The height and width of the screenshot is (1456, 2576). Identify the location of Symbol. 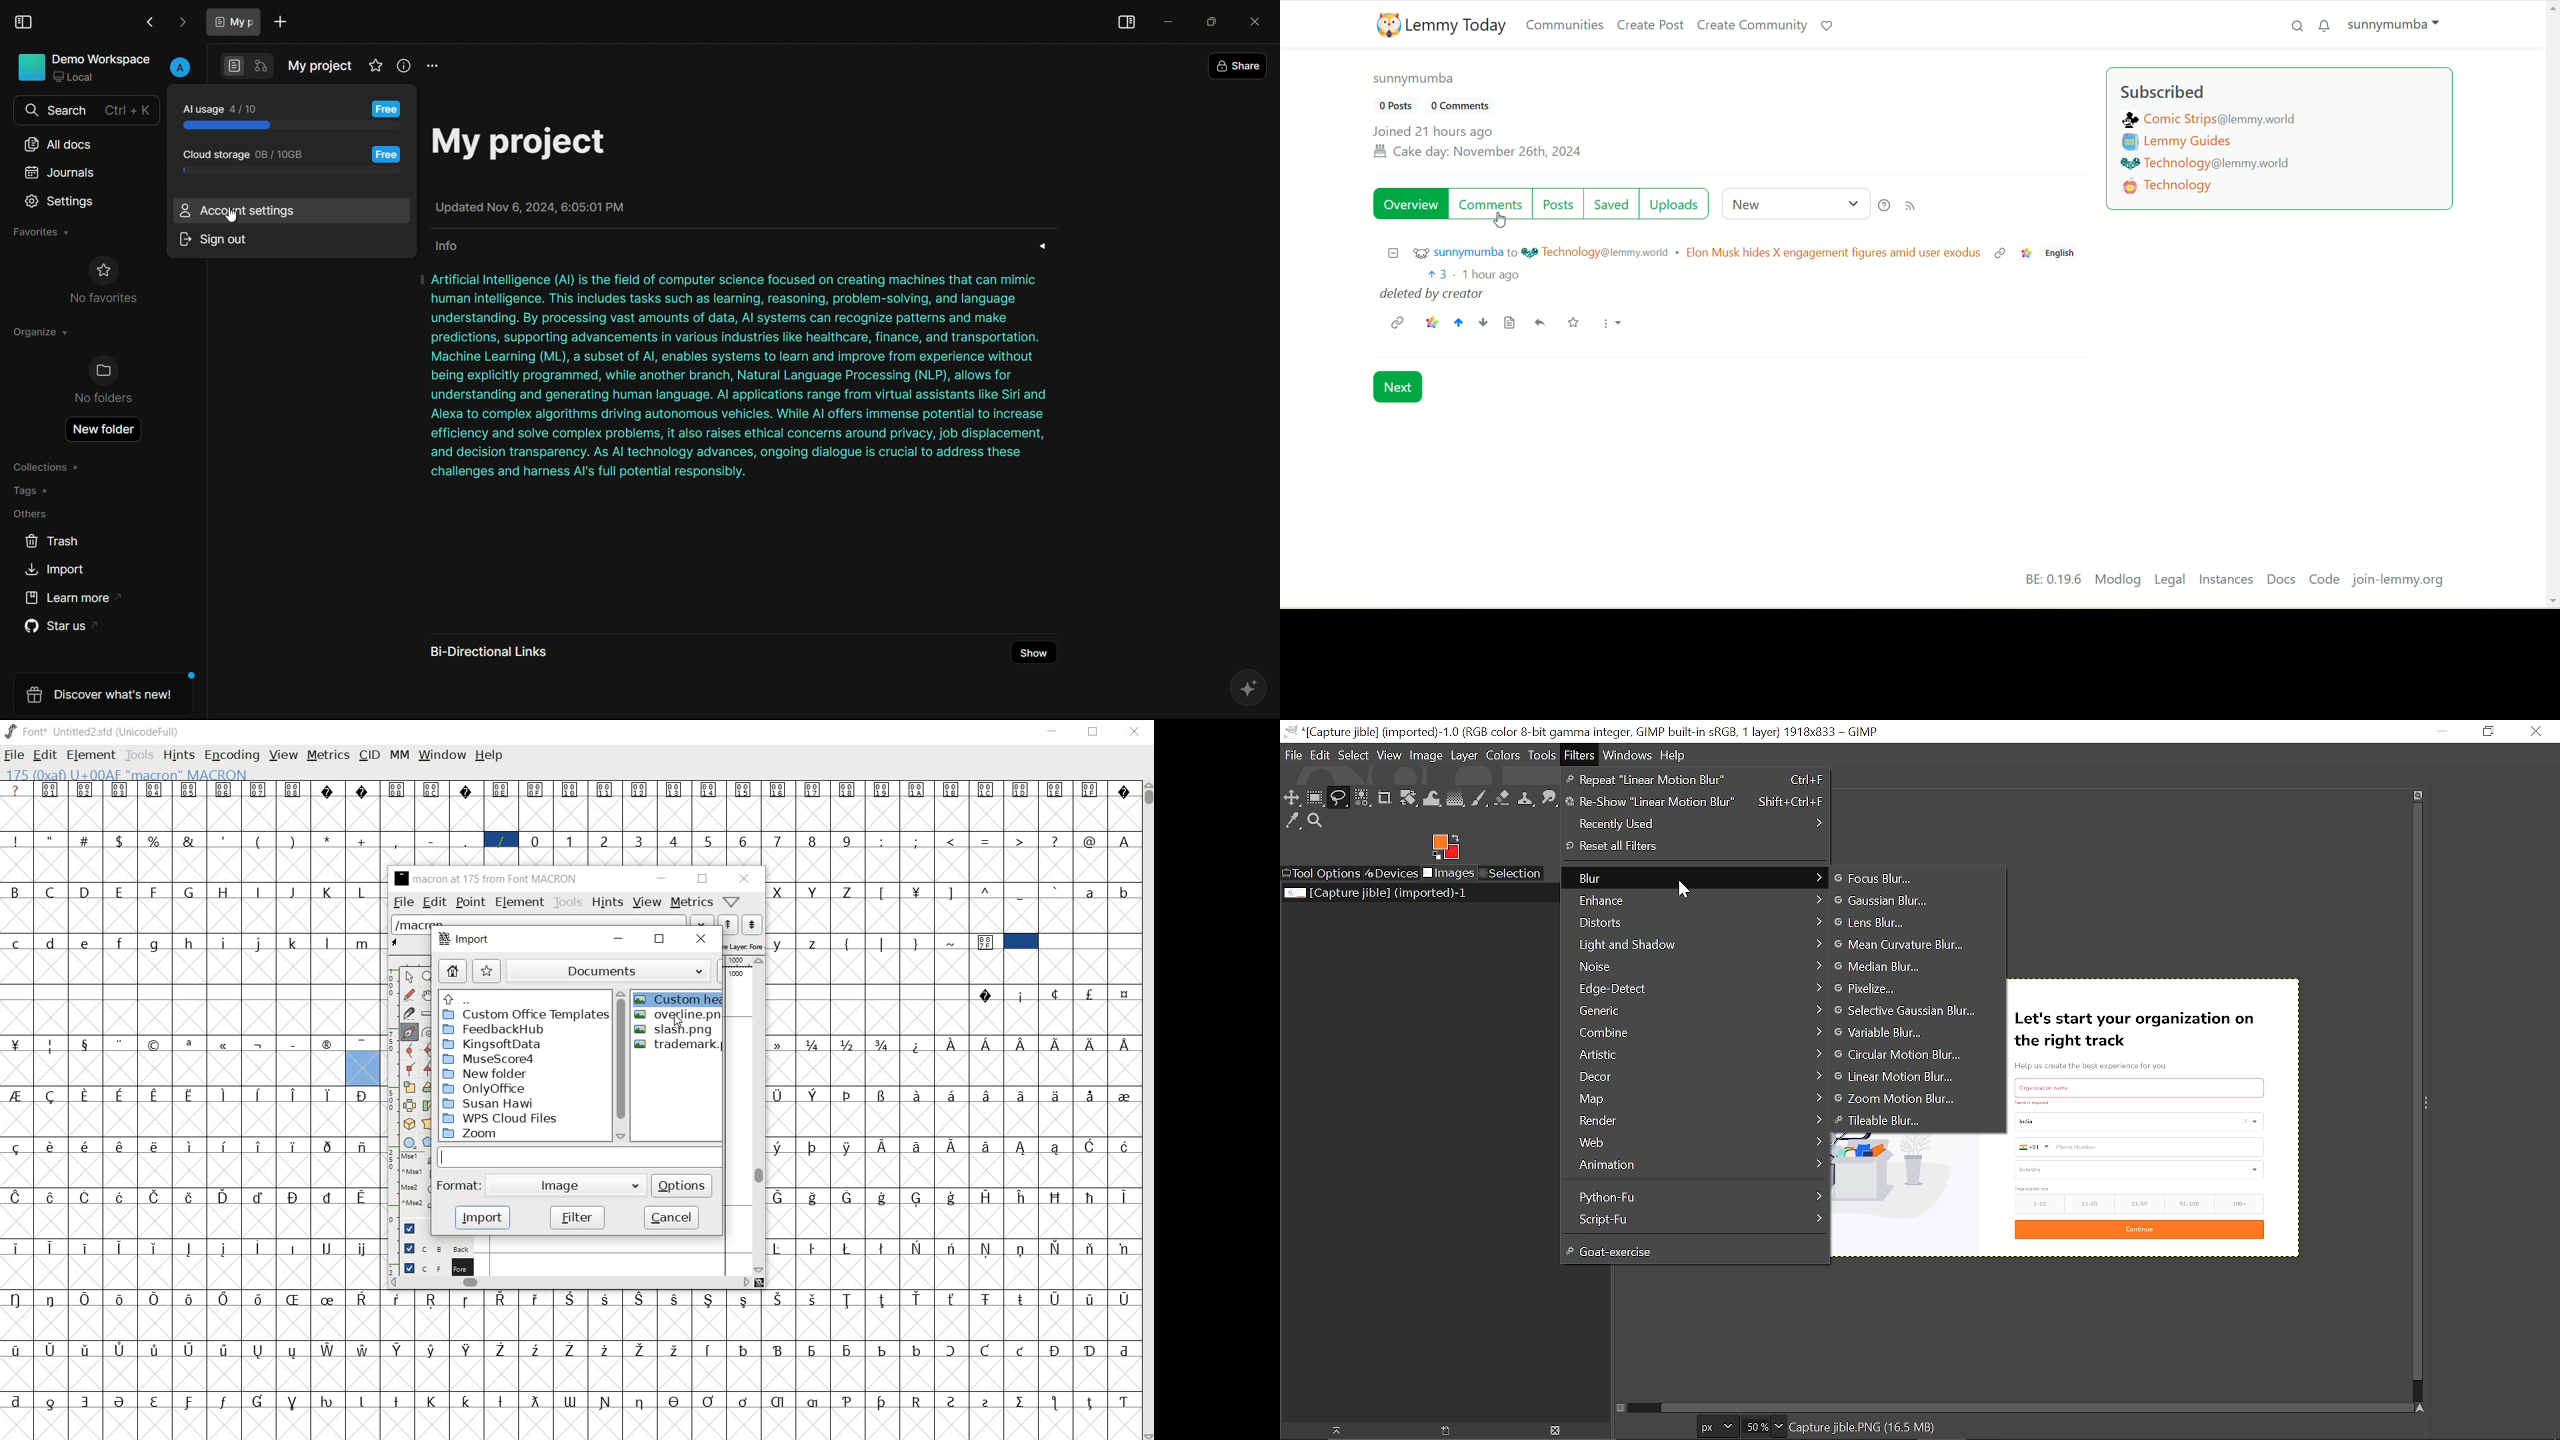
(1055, 1403).